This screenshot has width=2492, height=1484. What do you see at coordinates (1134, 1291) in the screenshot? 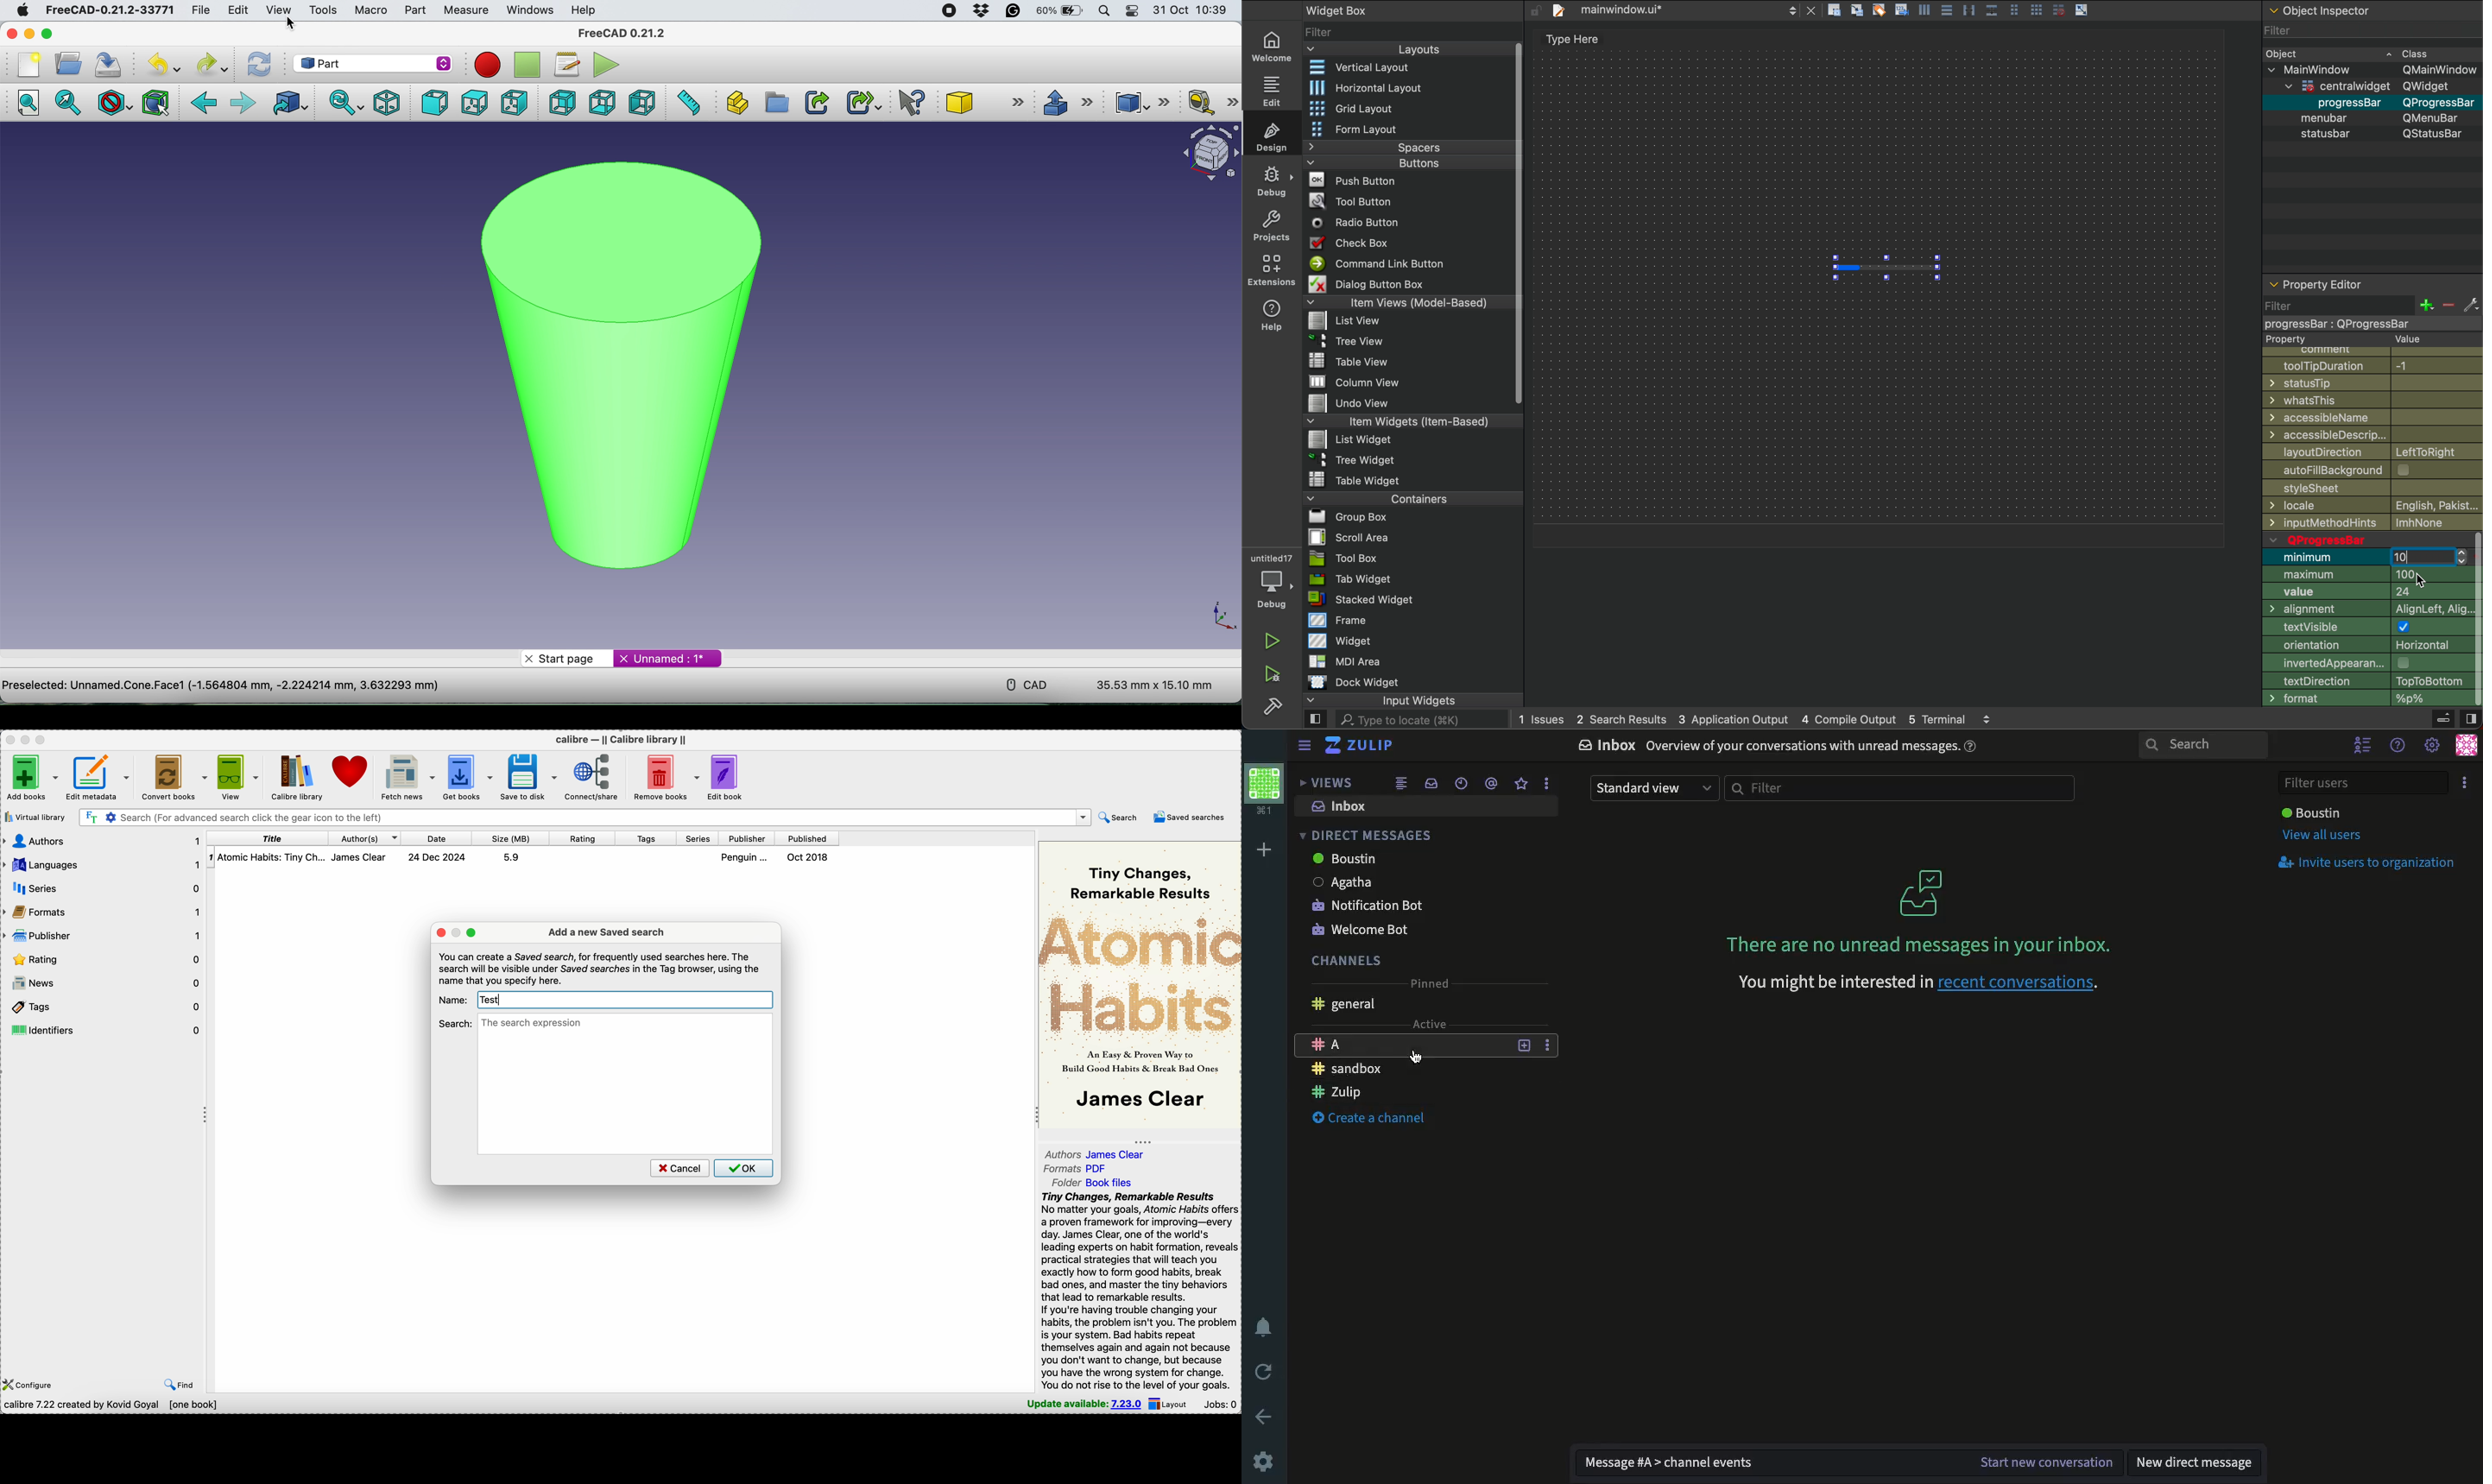
I see `riny Changes, kemarkabie Kesuits

No matter your goals, Atomic Habits offers
a proven framework for improving—every
day. James Clear, one of the world's
leading experts on habit formation, reveals
practical strategies that will teach you
exactly how to form good habits, break
bad ones, and master the tiny behaviors
that lead to remarkable results.

If you're having trouble changing your
habits, the problem isn't you. The problem
is your system. Bad habits repeat
themselves again and again not because
you don't want to change, but because
you have the wrong system for change.
You do not rise to the level of your goals.` at bounding box center [1134, 1291].